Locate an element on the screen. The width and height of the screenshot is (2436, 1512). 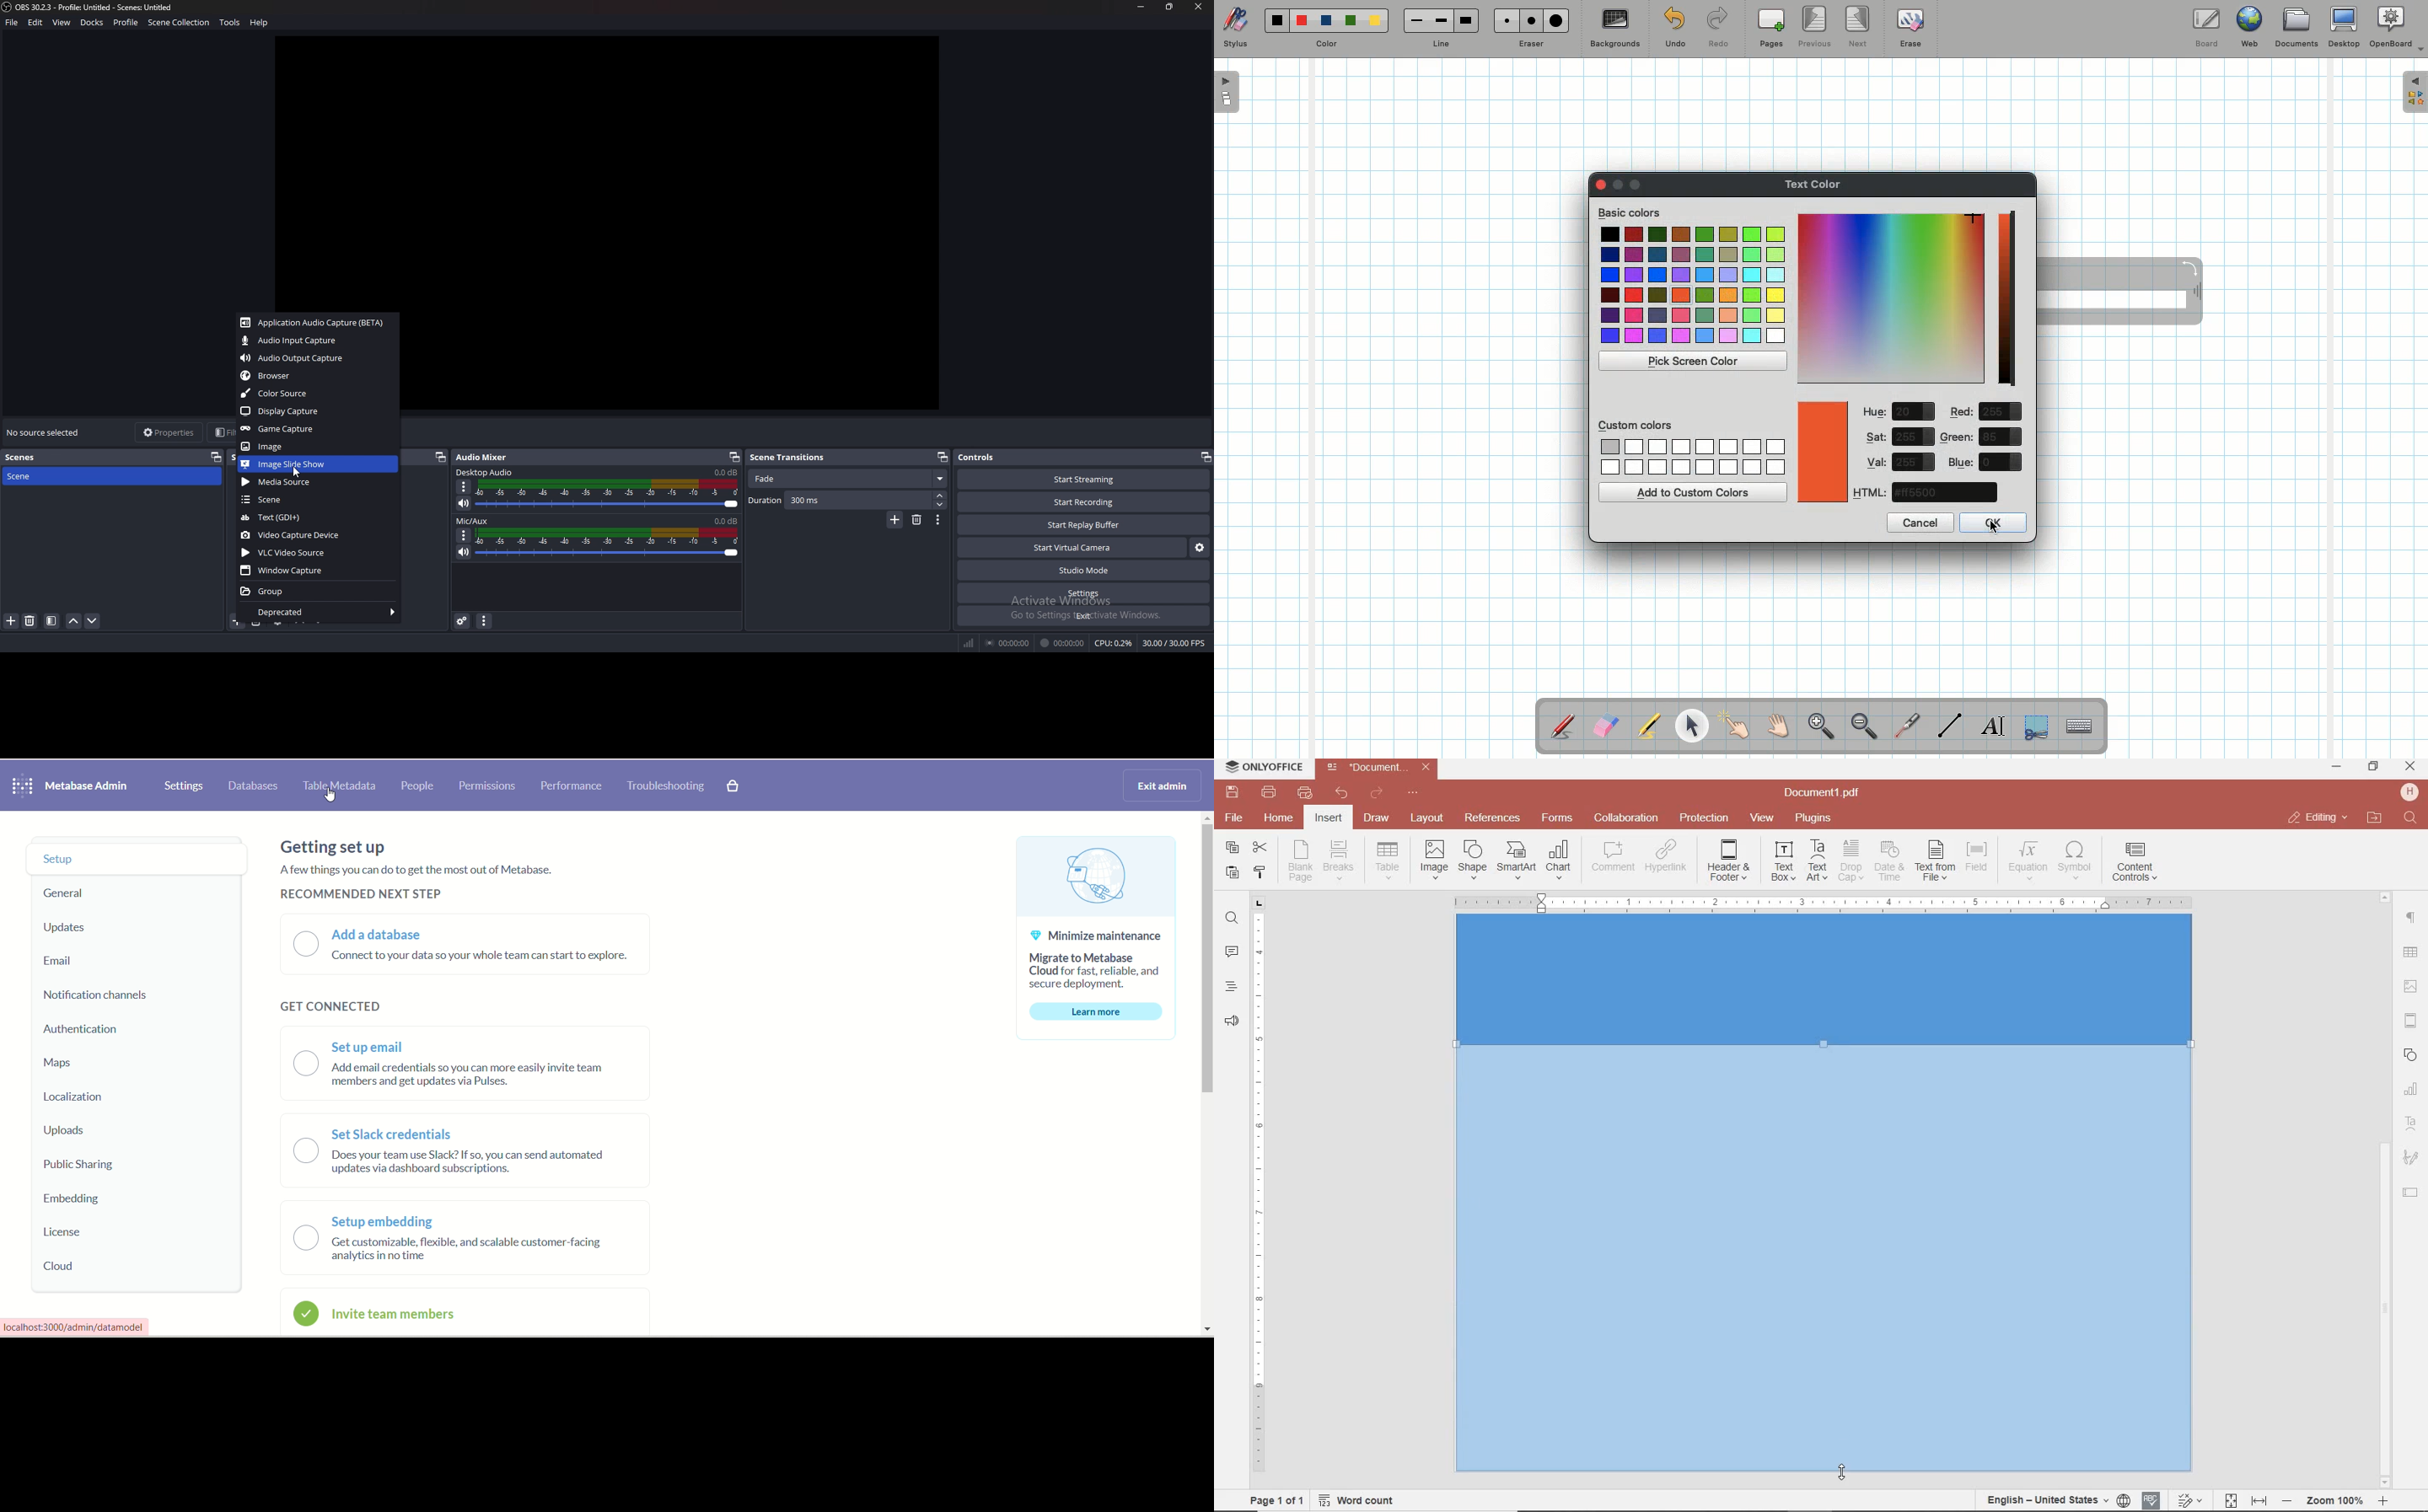
media source is located at coordinates (317, 482).